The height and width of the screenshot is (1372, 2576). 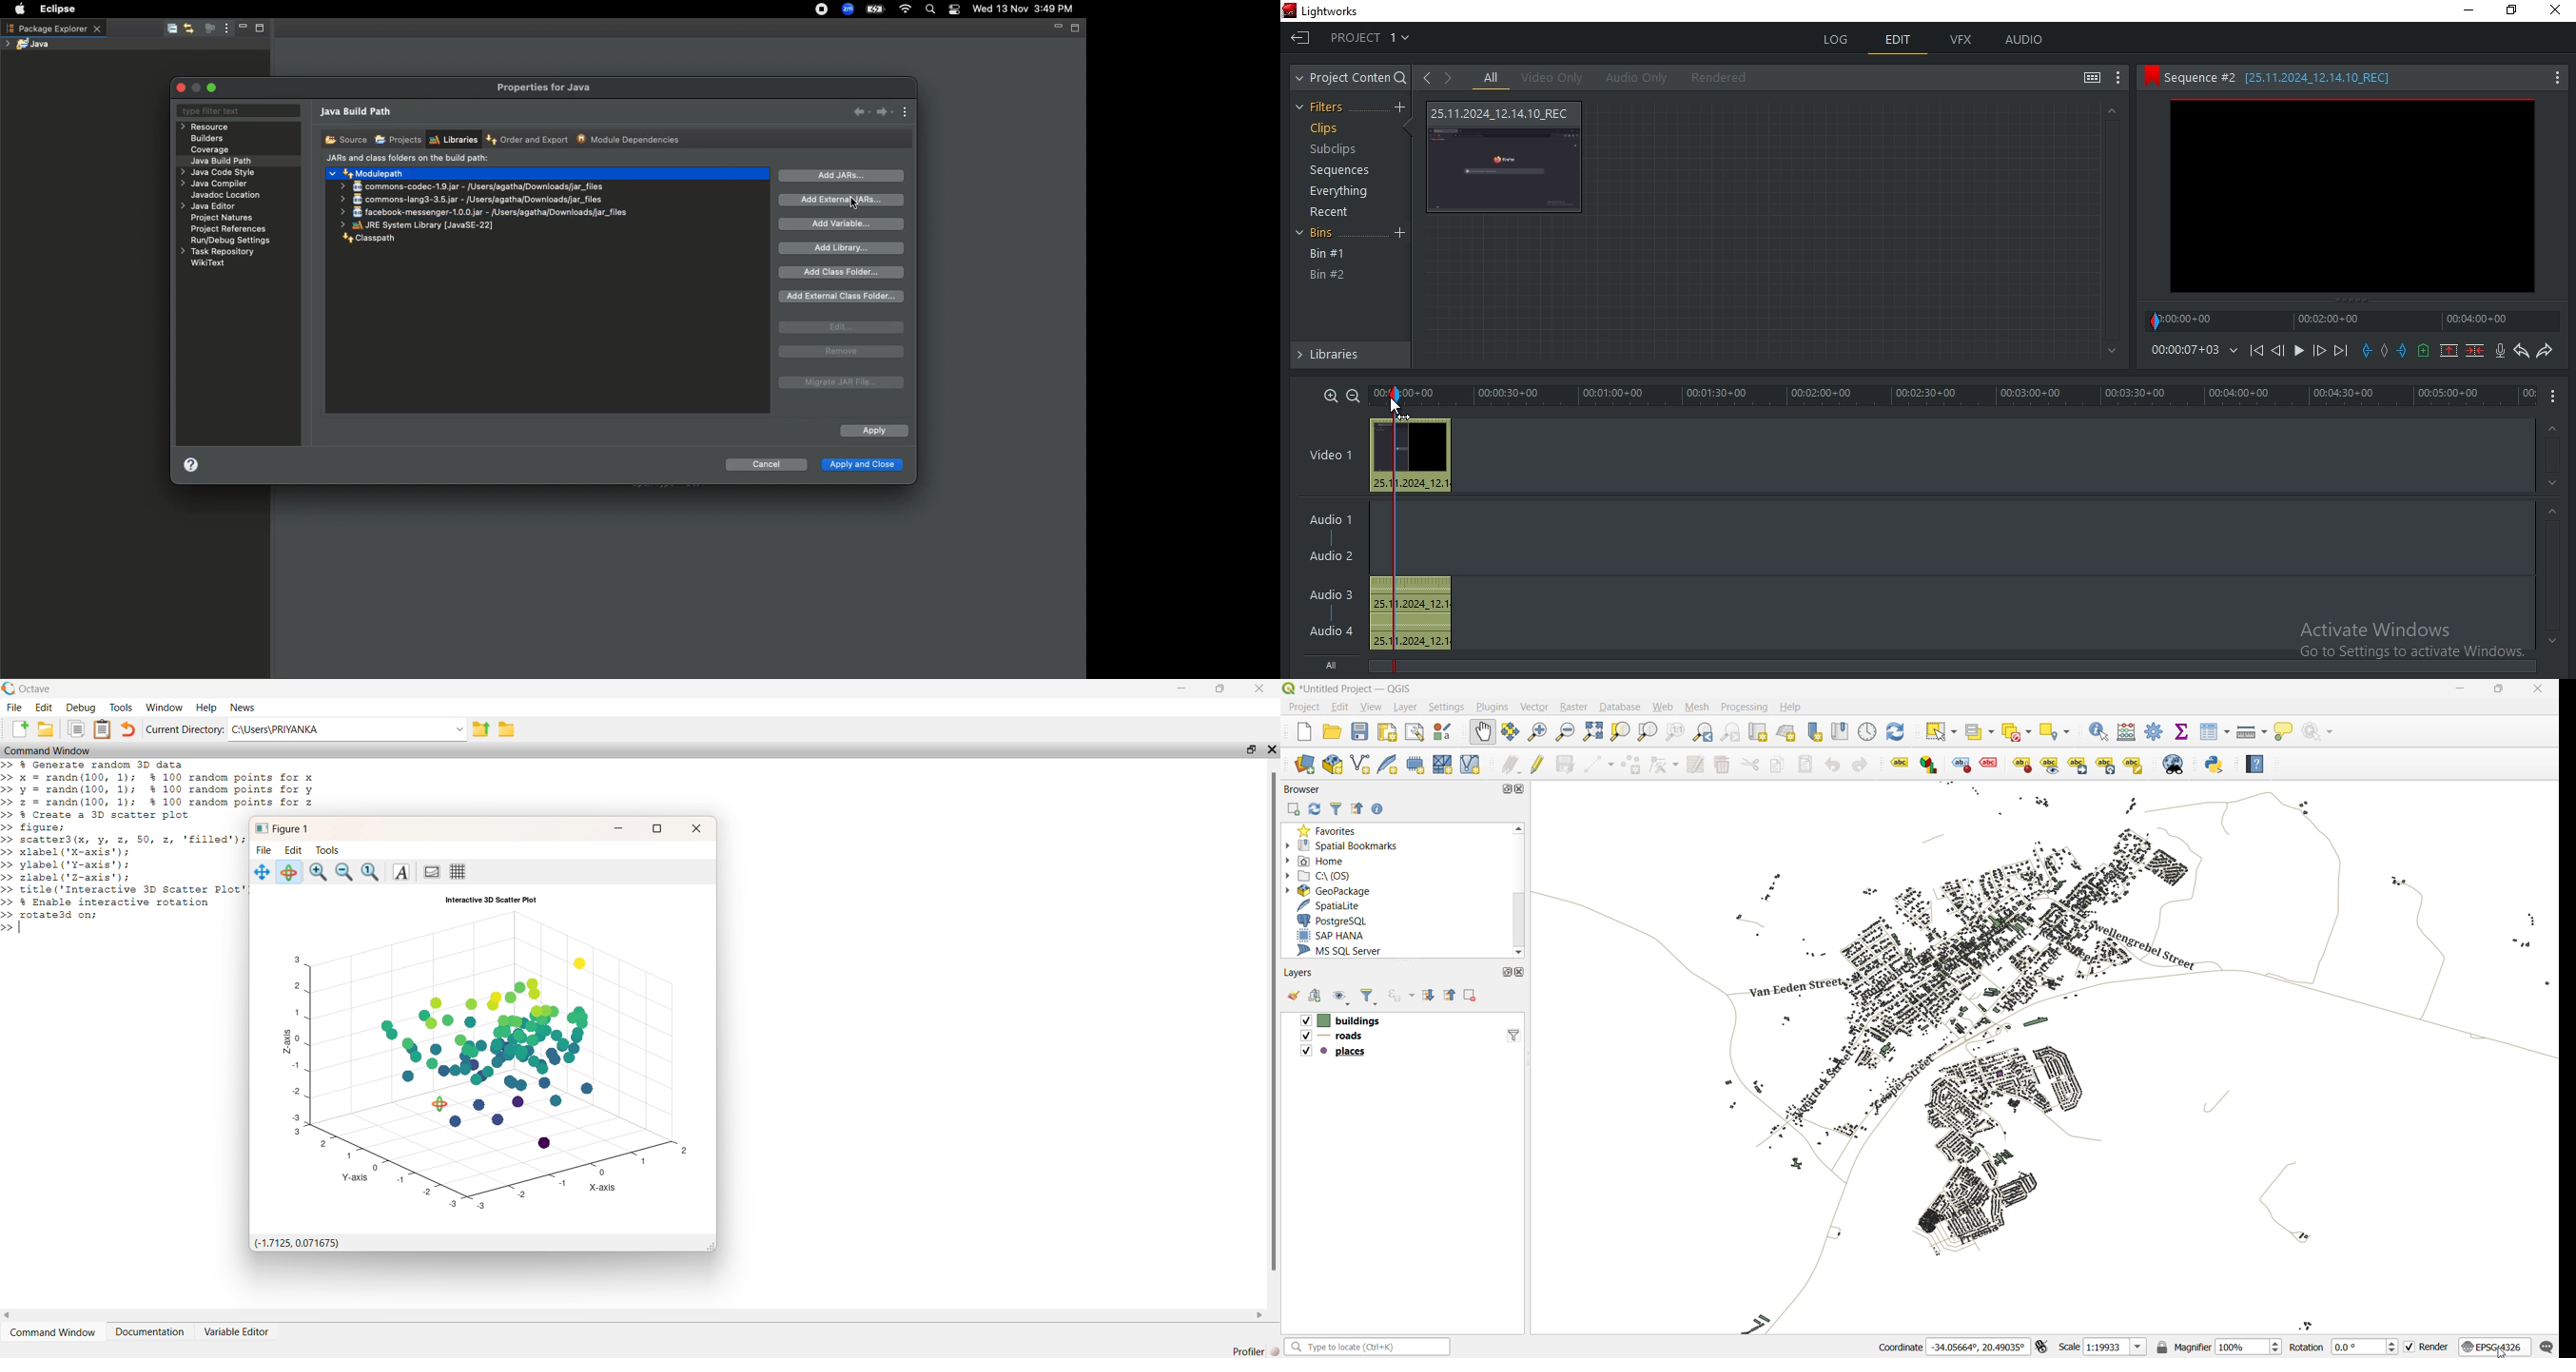 I want to click on Javadoc location, so click(x=227, y=196).